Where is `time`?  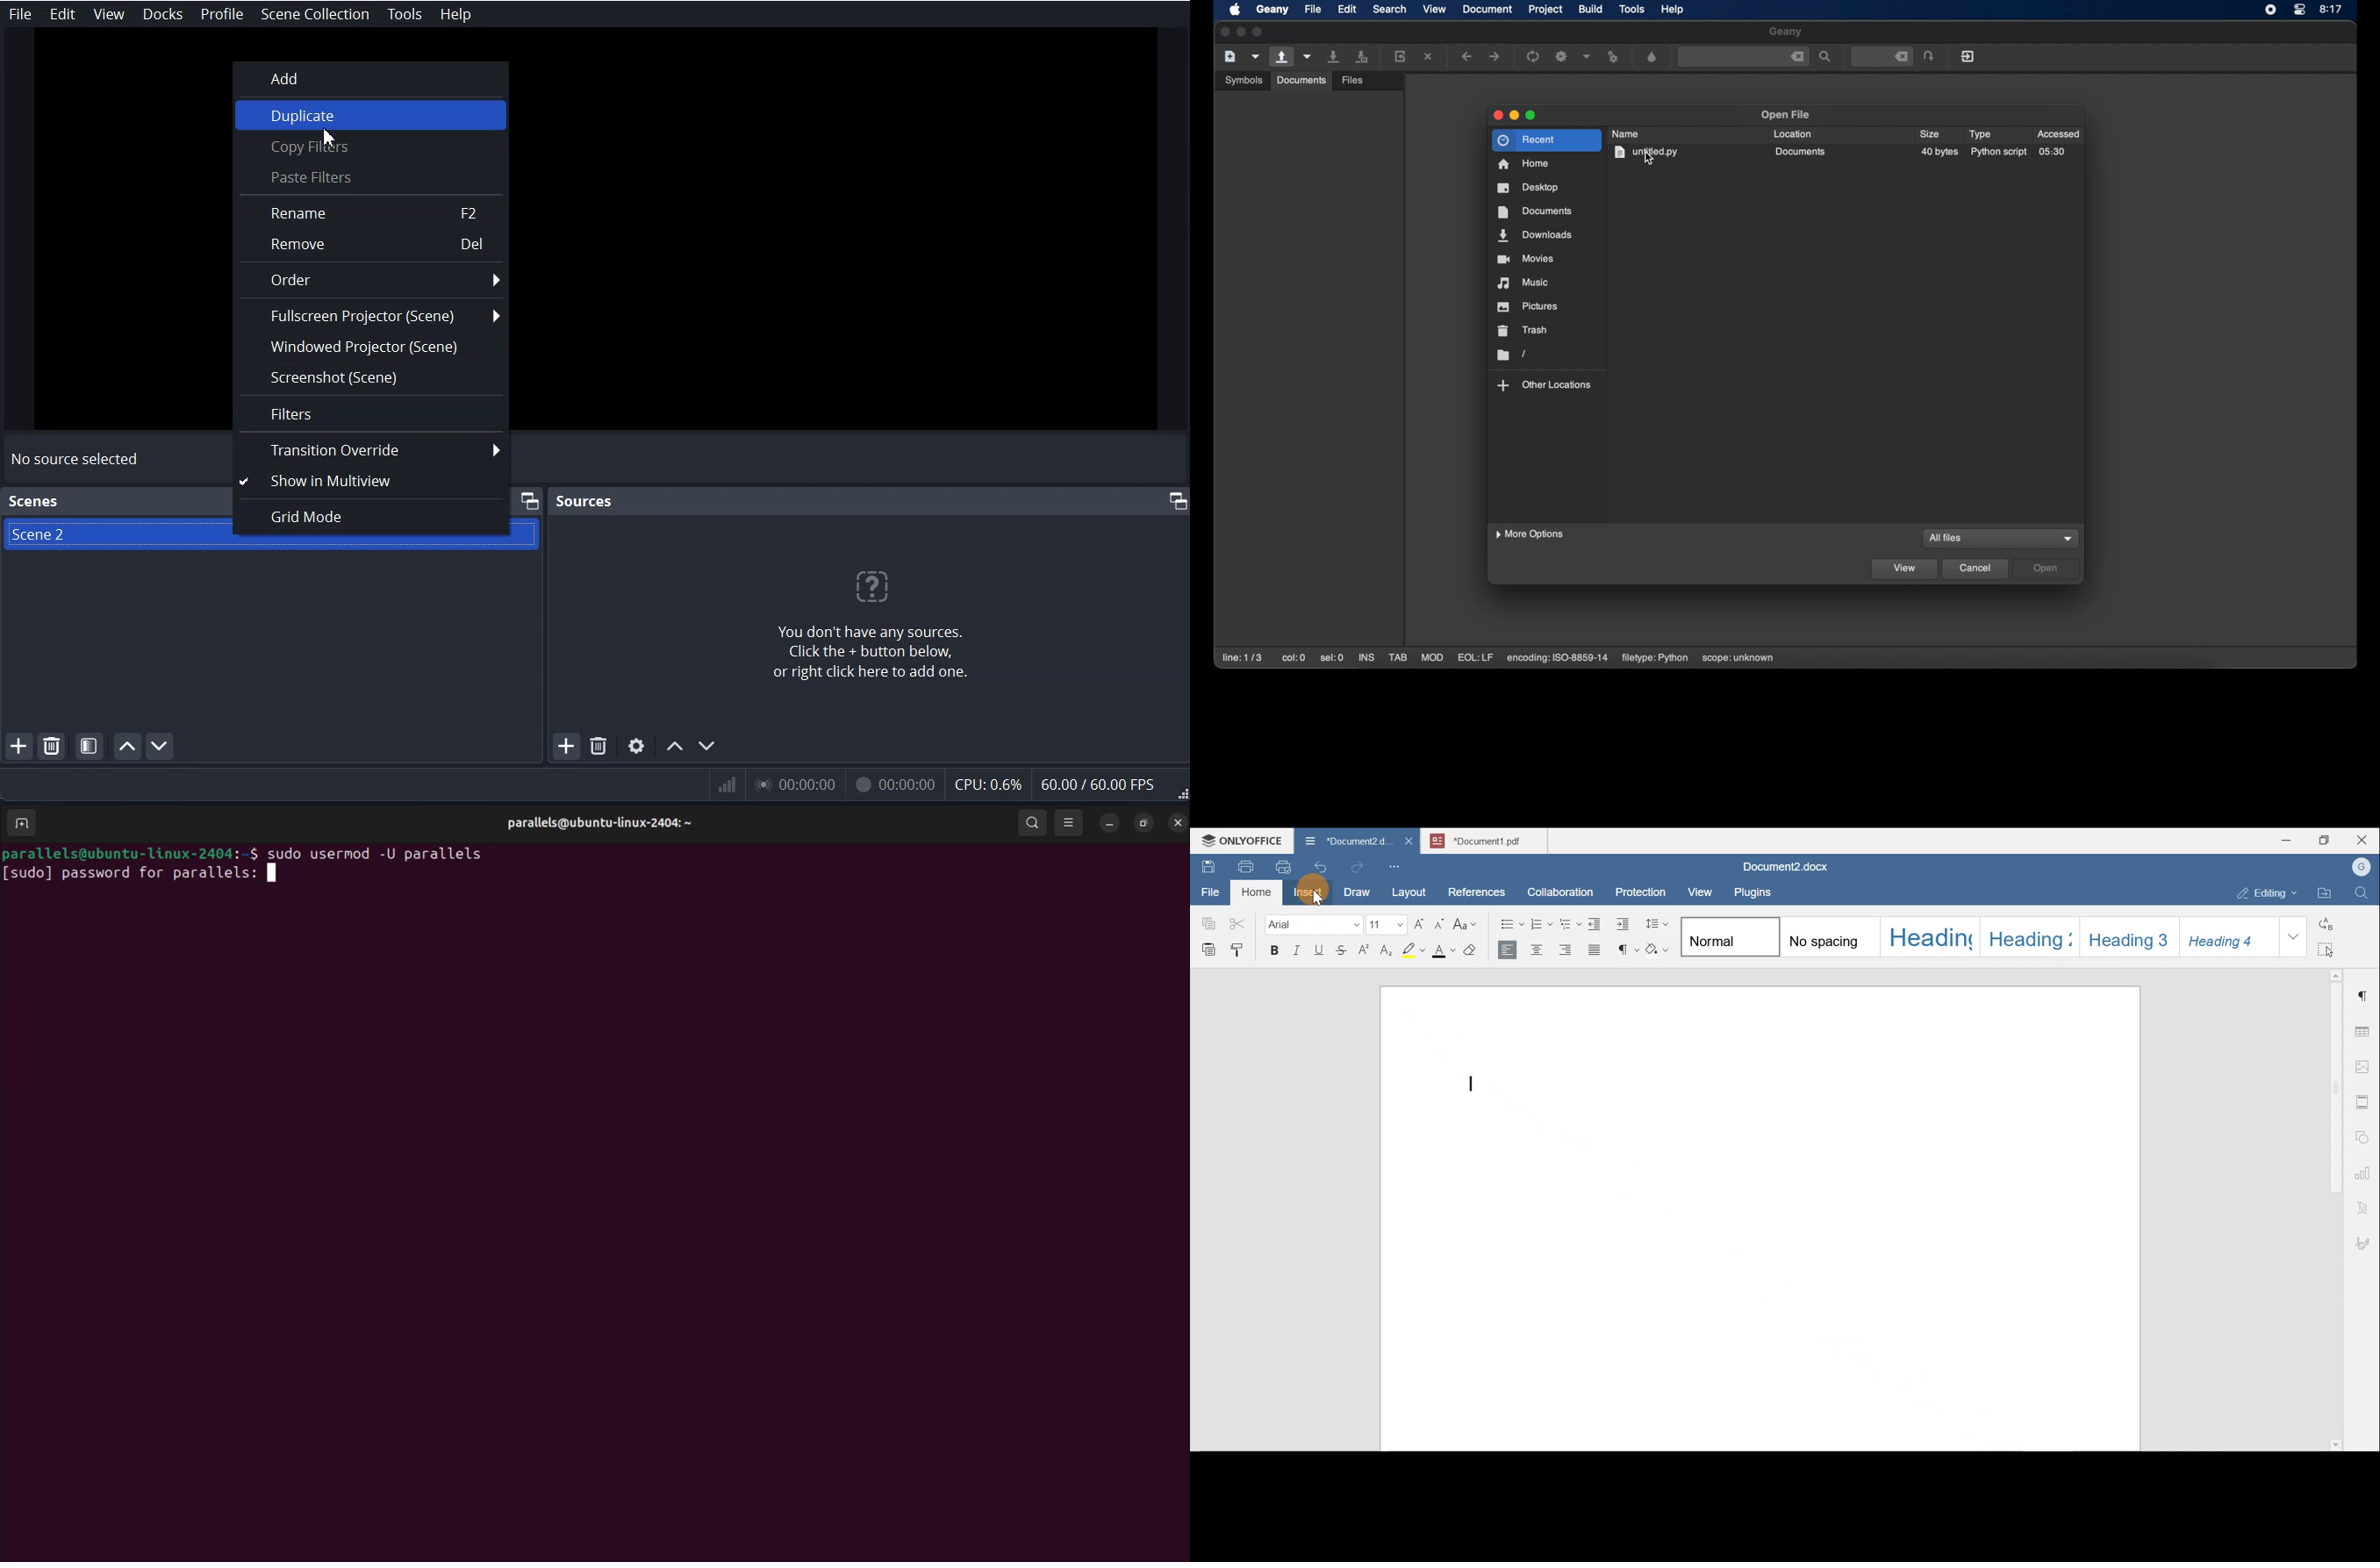
time is located at coordinates (2332, 9).